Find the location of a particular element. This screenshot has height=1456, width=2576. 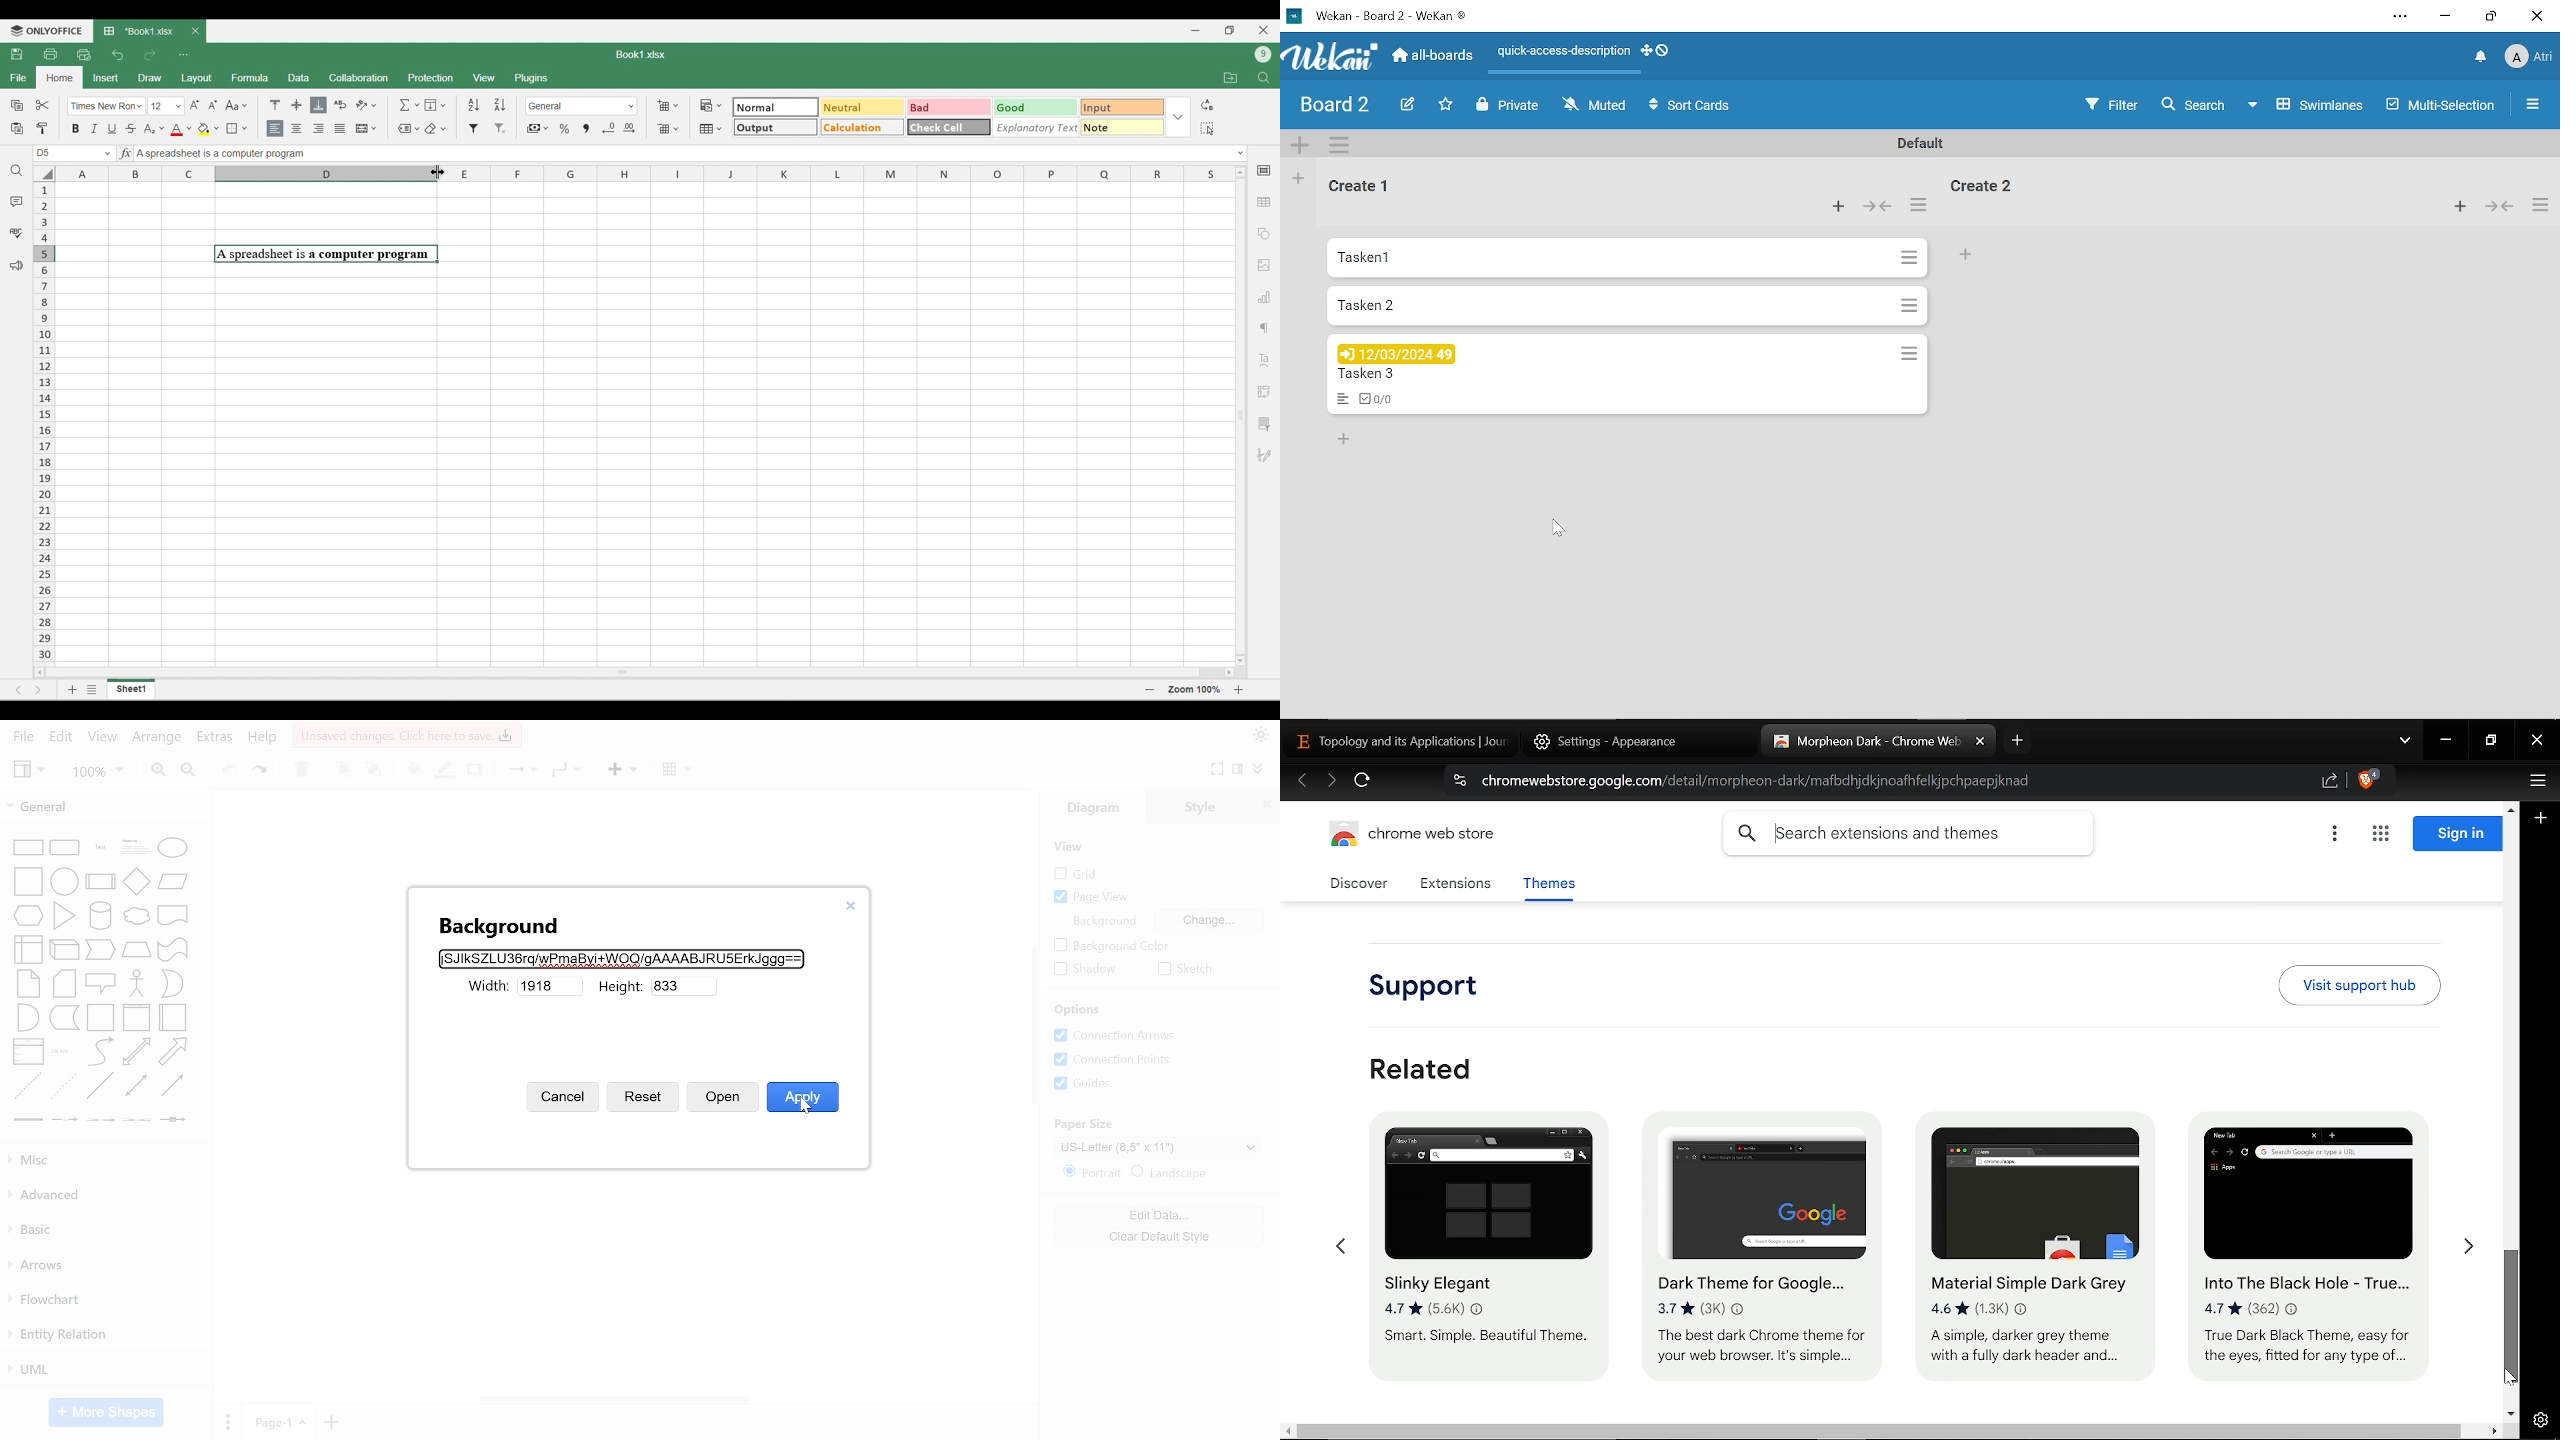

format is located at coordinates (1237, 770).